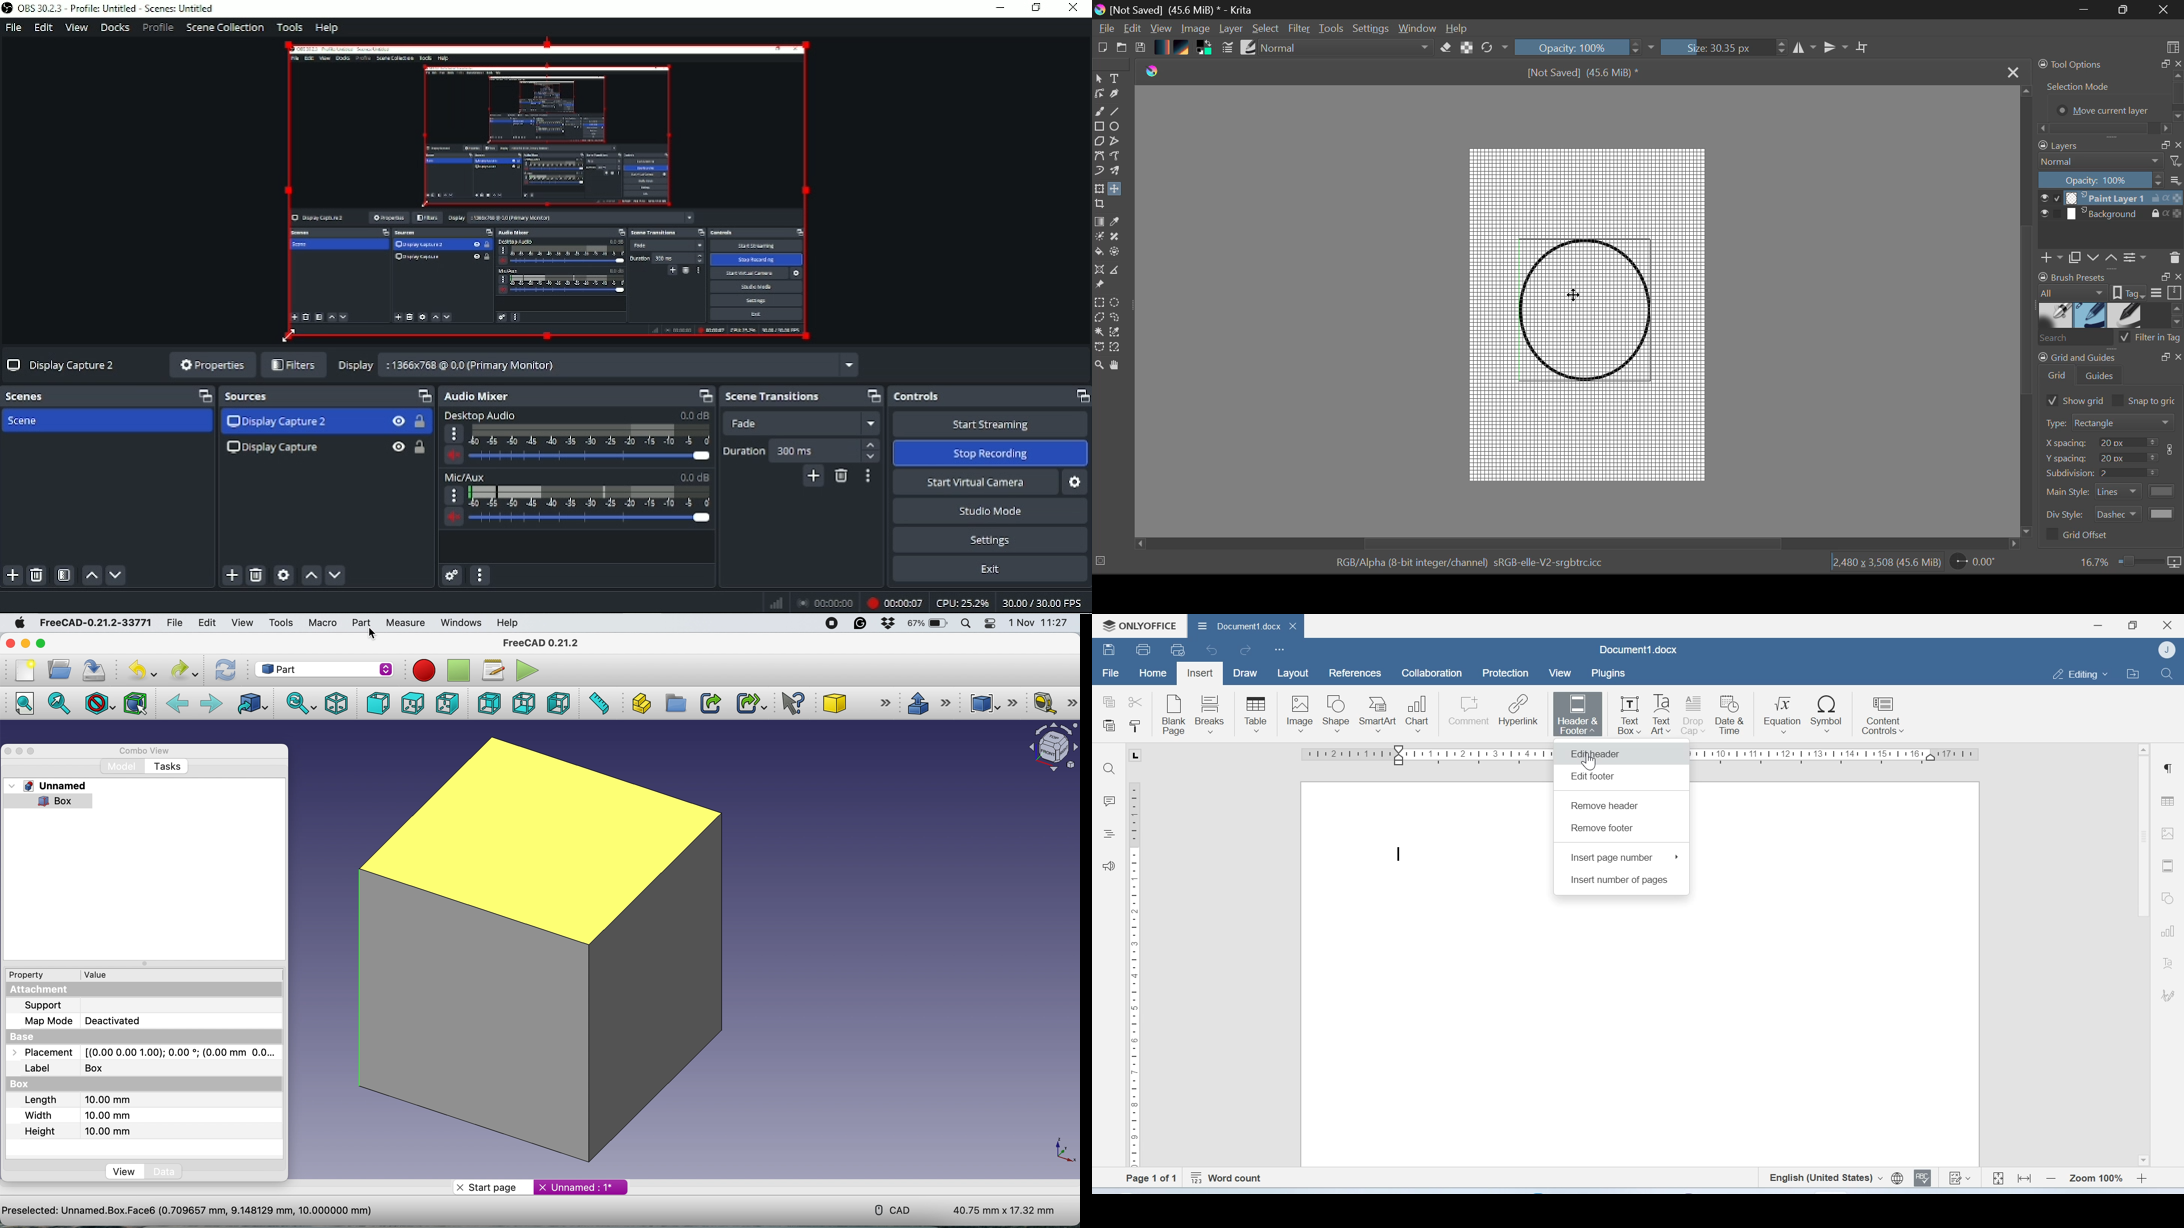  What do you see at coordinates (2142, 1161) in the screenshot?
I see `Scroll down` at bounding box center [2142, 1161].